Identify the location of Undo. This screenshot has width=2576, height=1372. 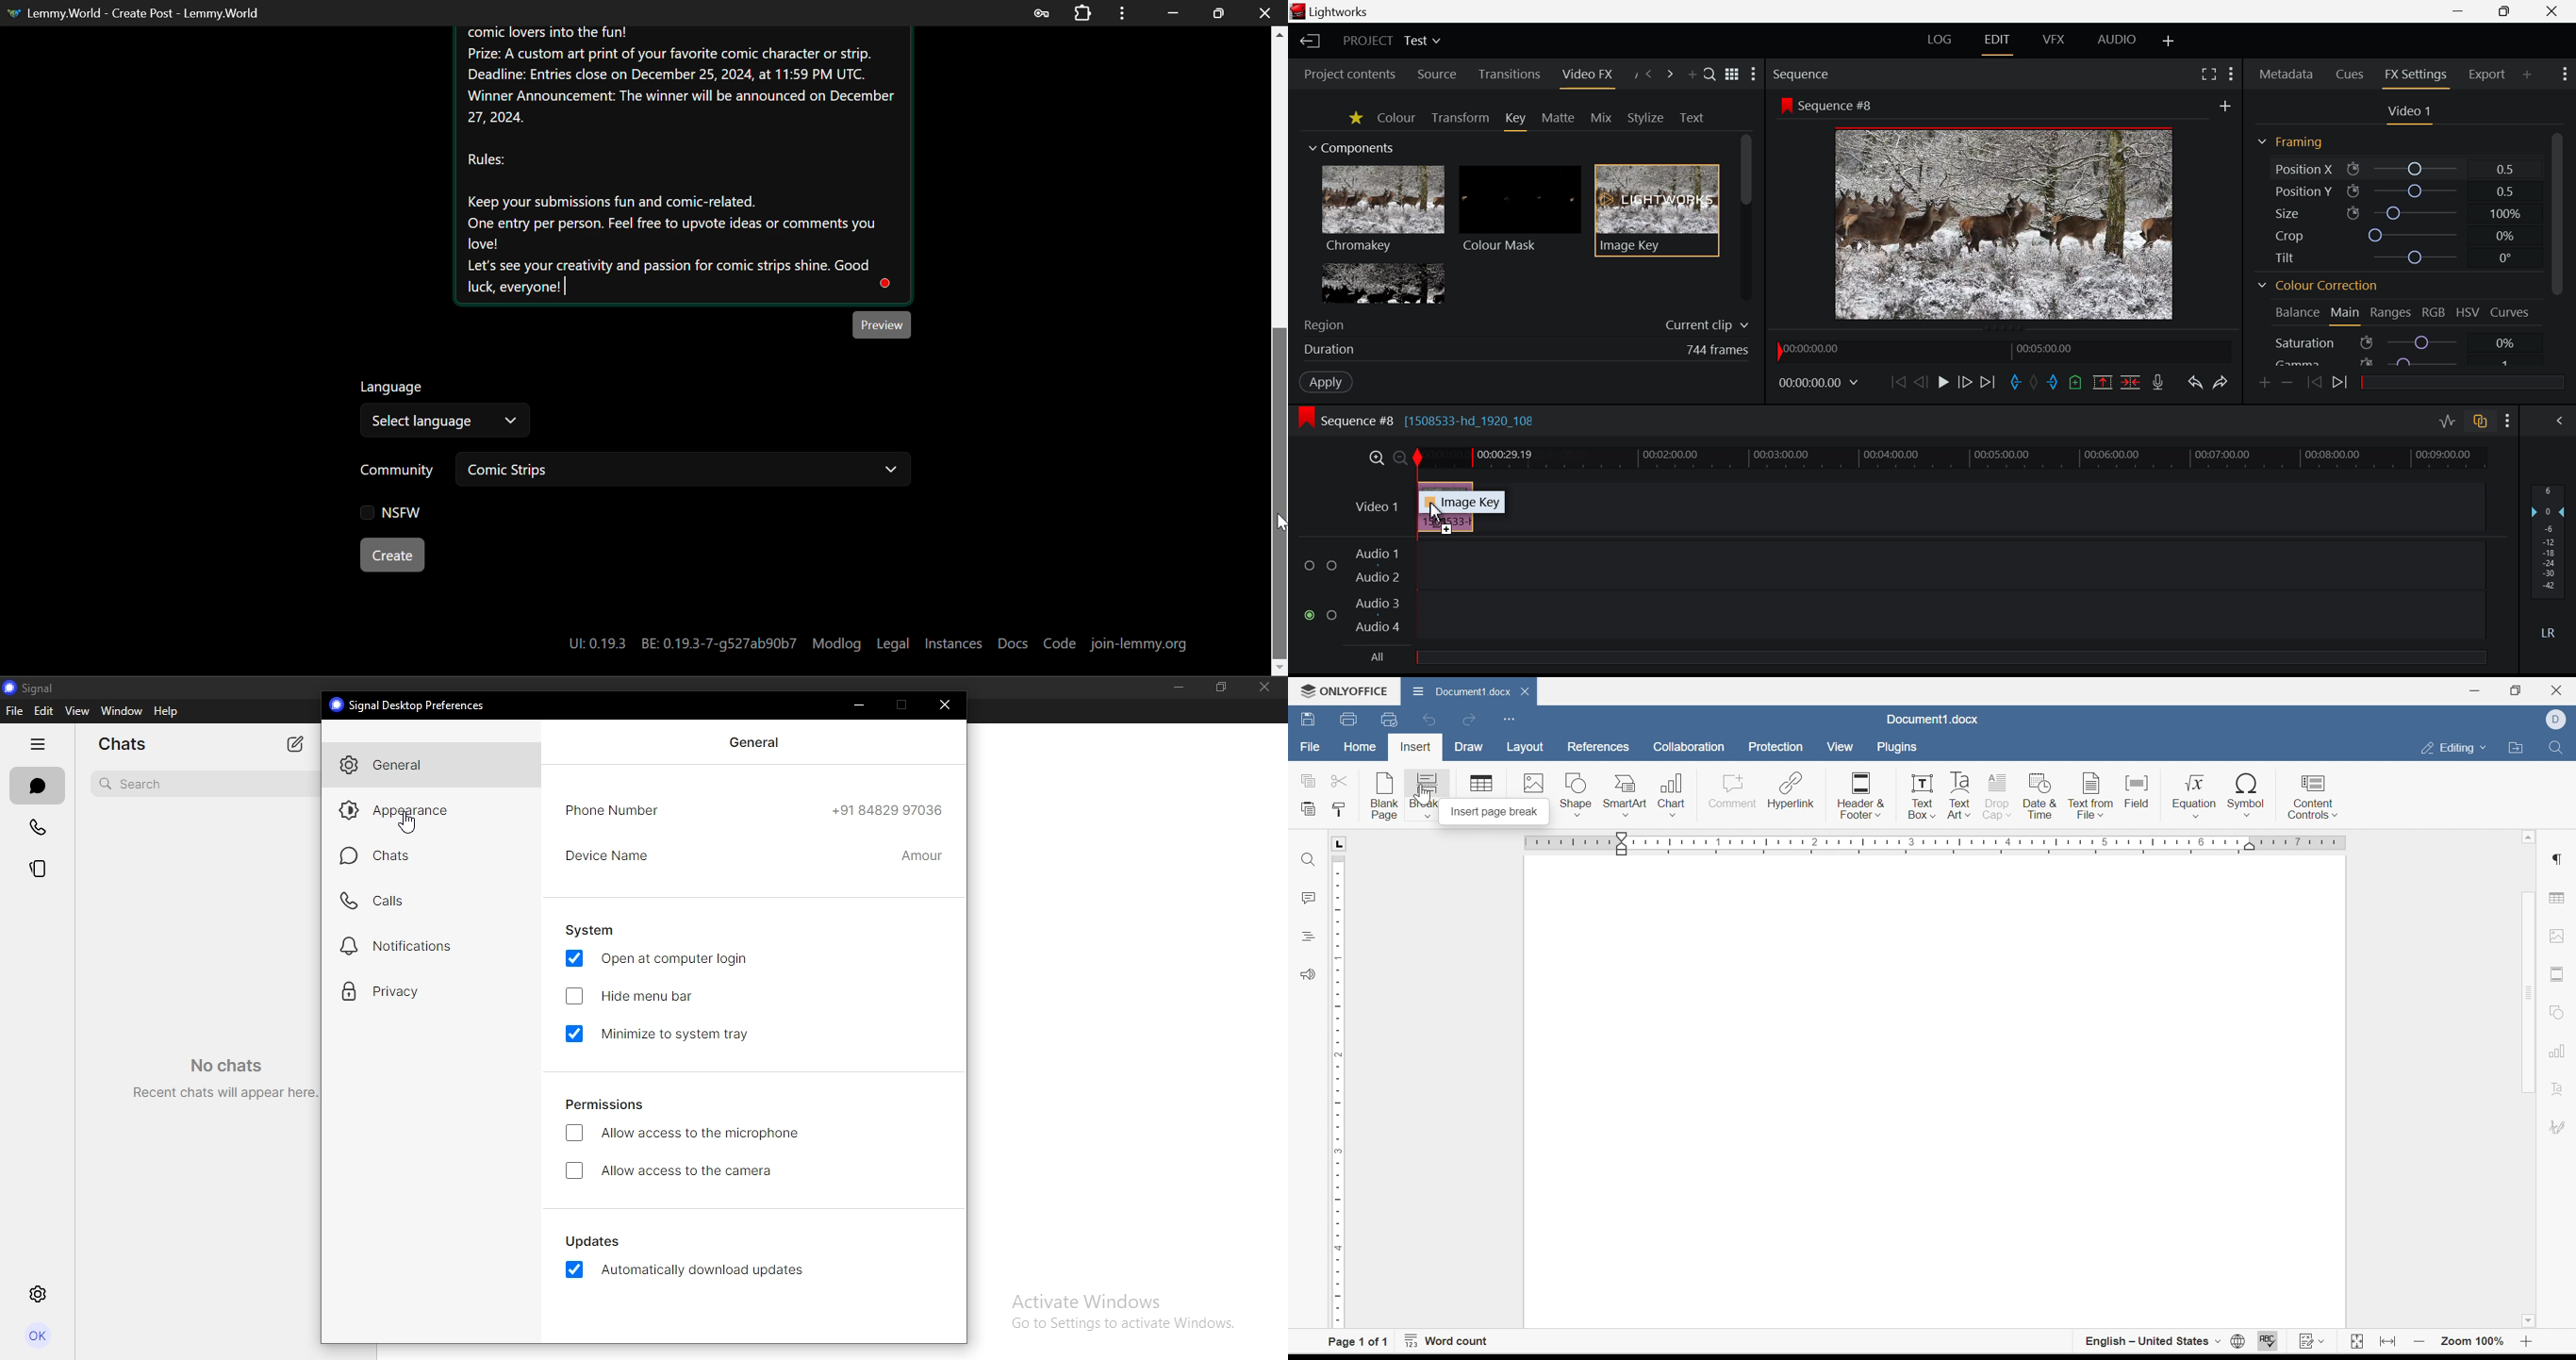
(1431, 719).